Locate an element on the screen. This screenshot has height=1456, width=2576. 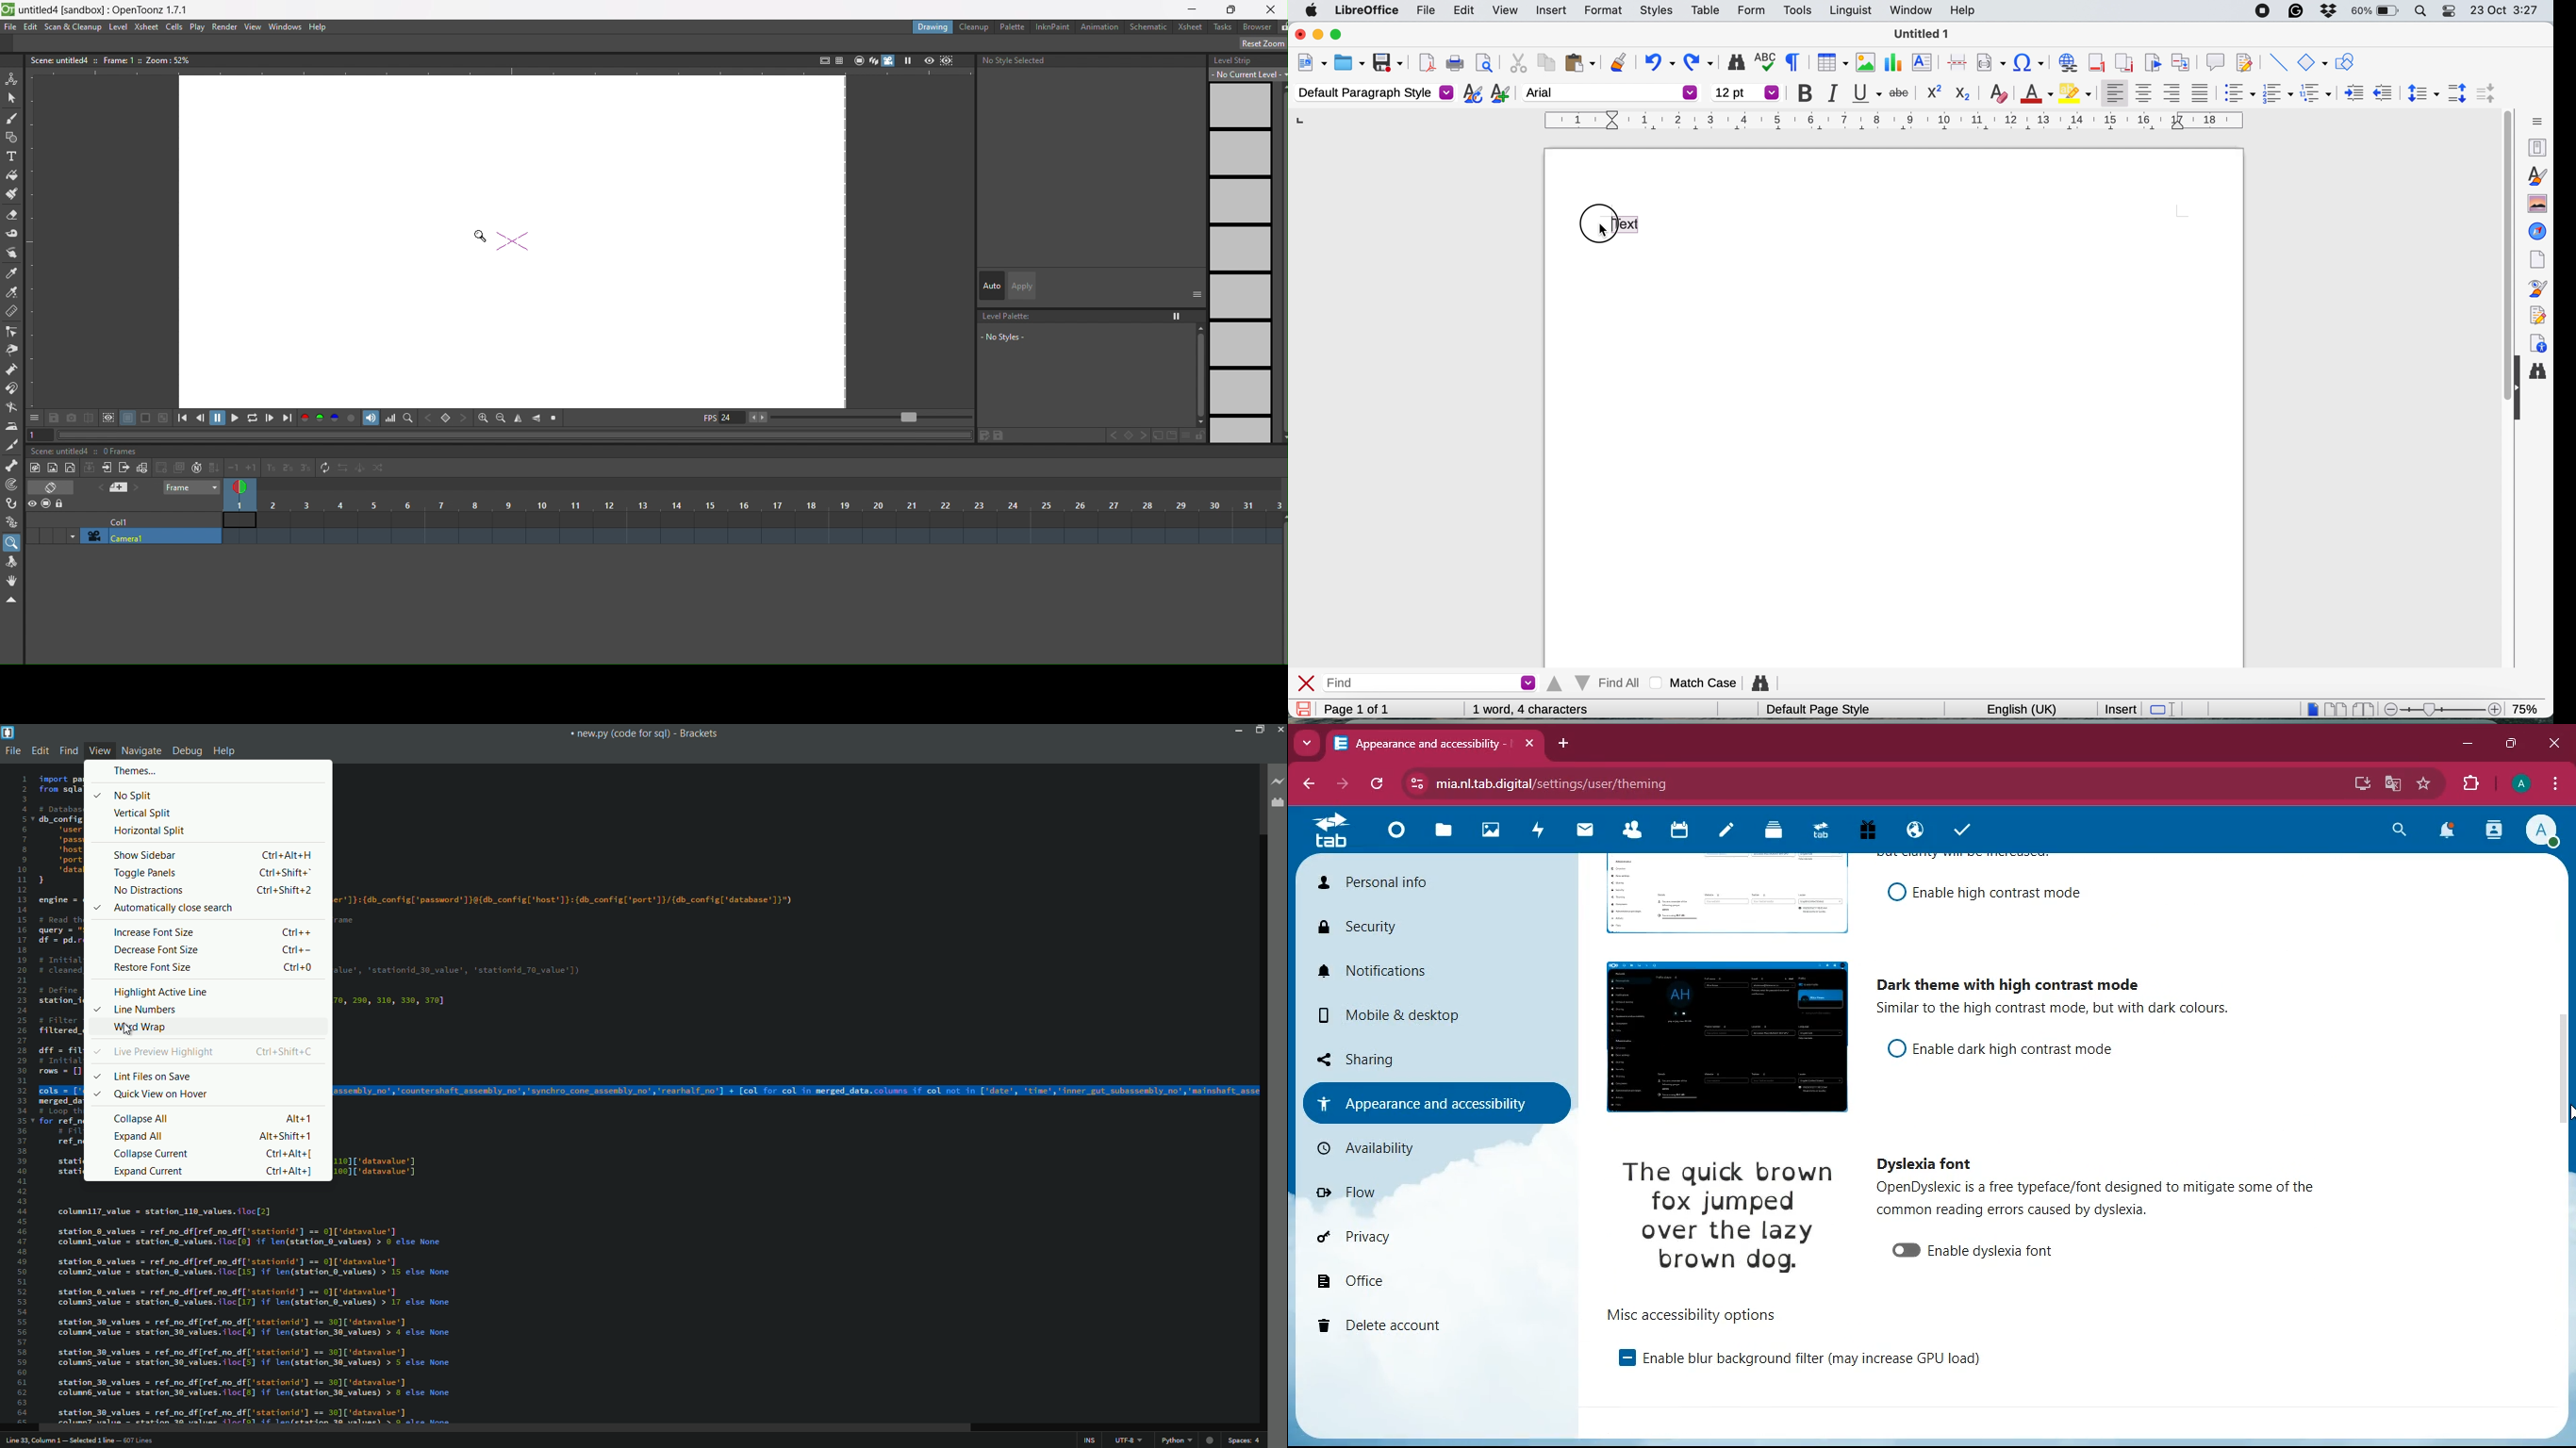
lock column is located at coordinates (61, 505).